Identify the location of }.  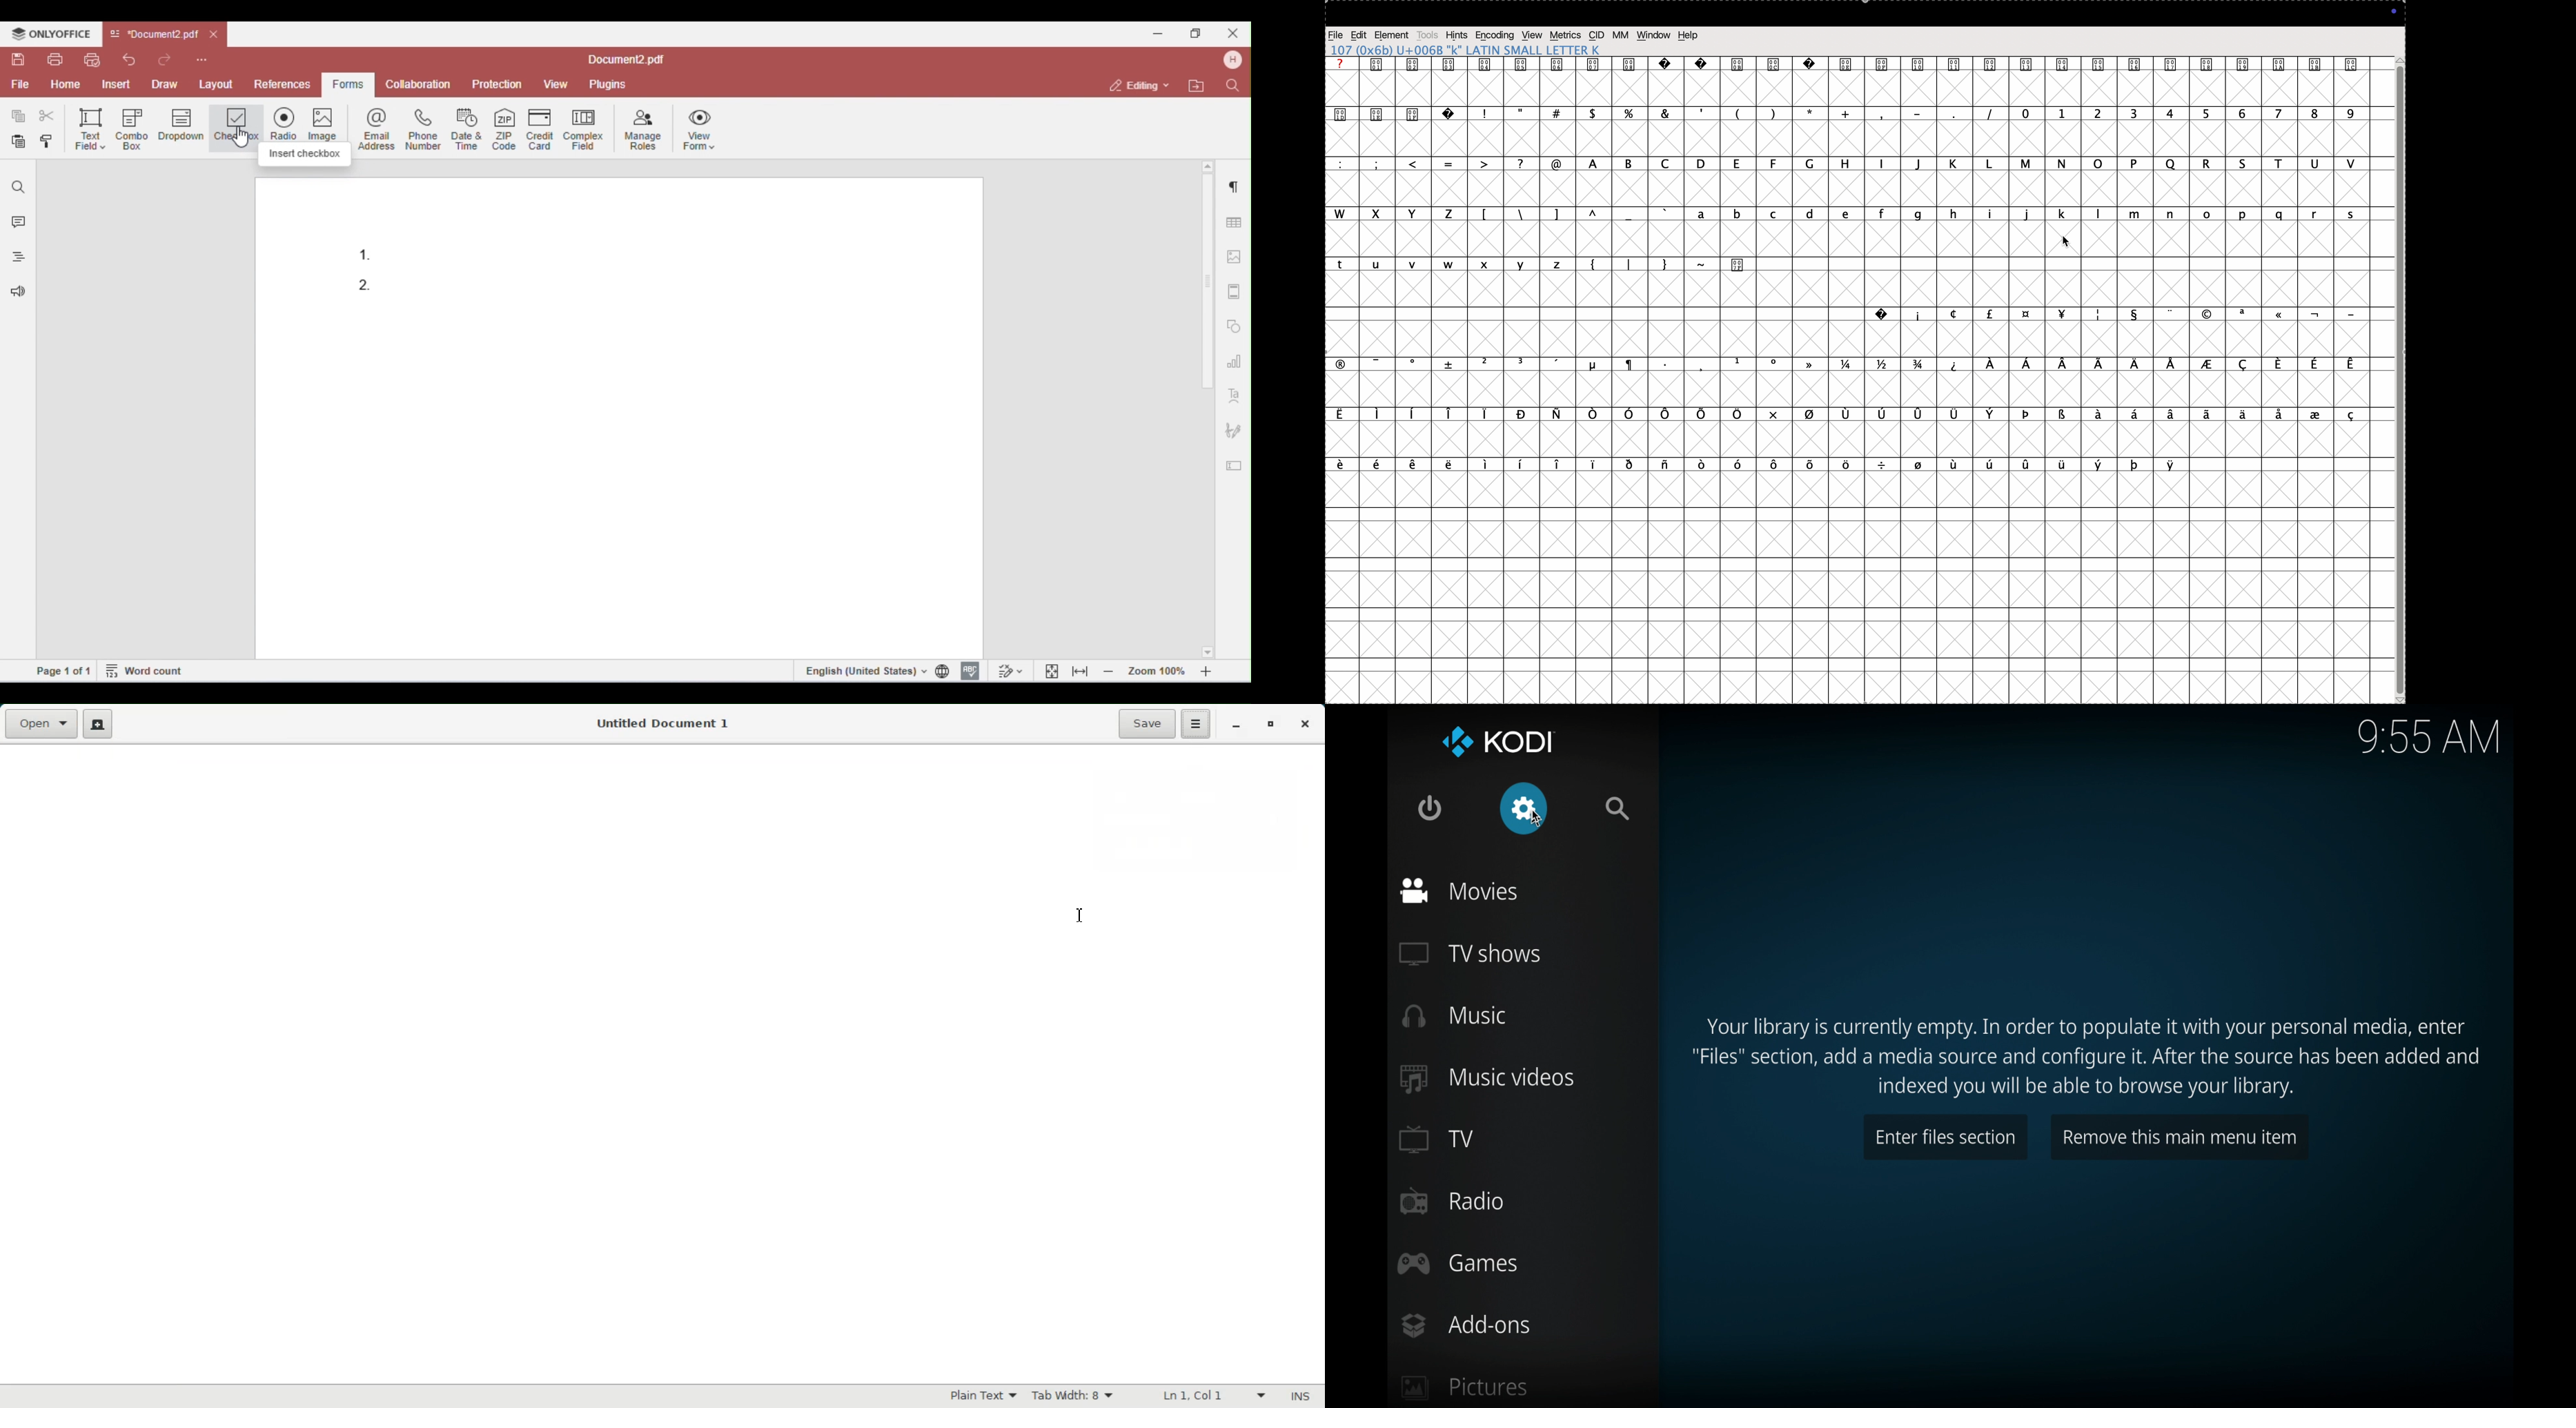
(1662, 264).